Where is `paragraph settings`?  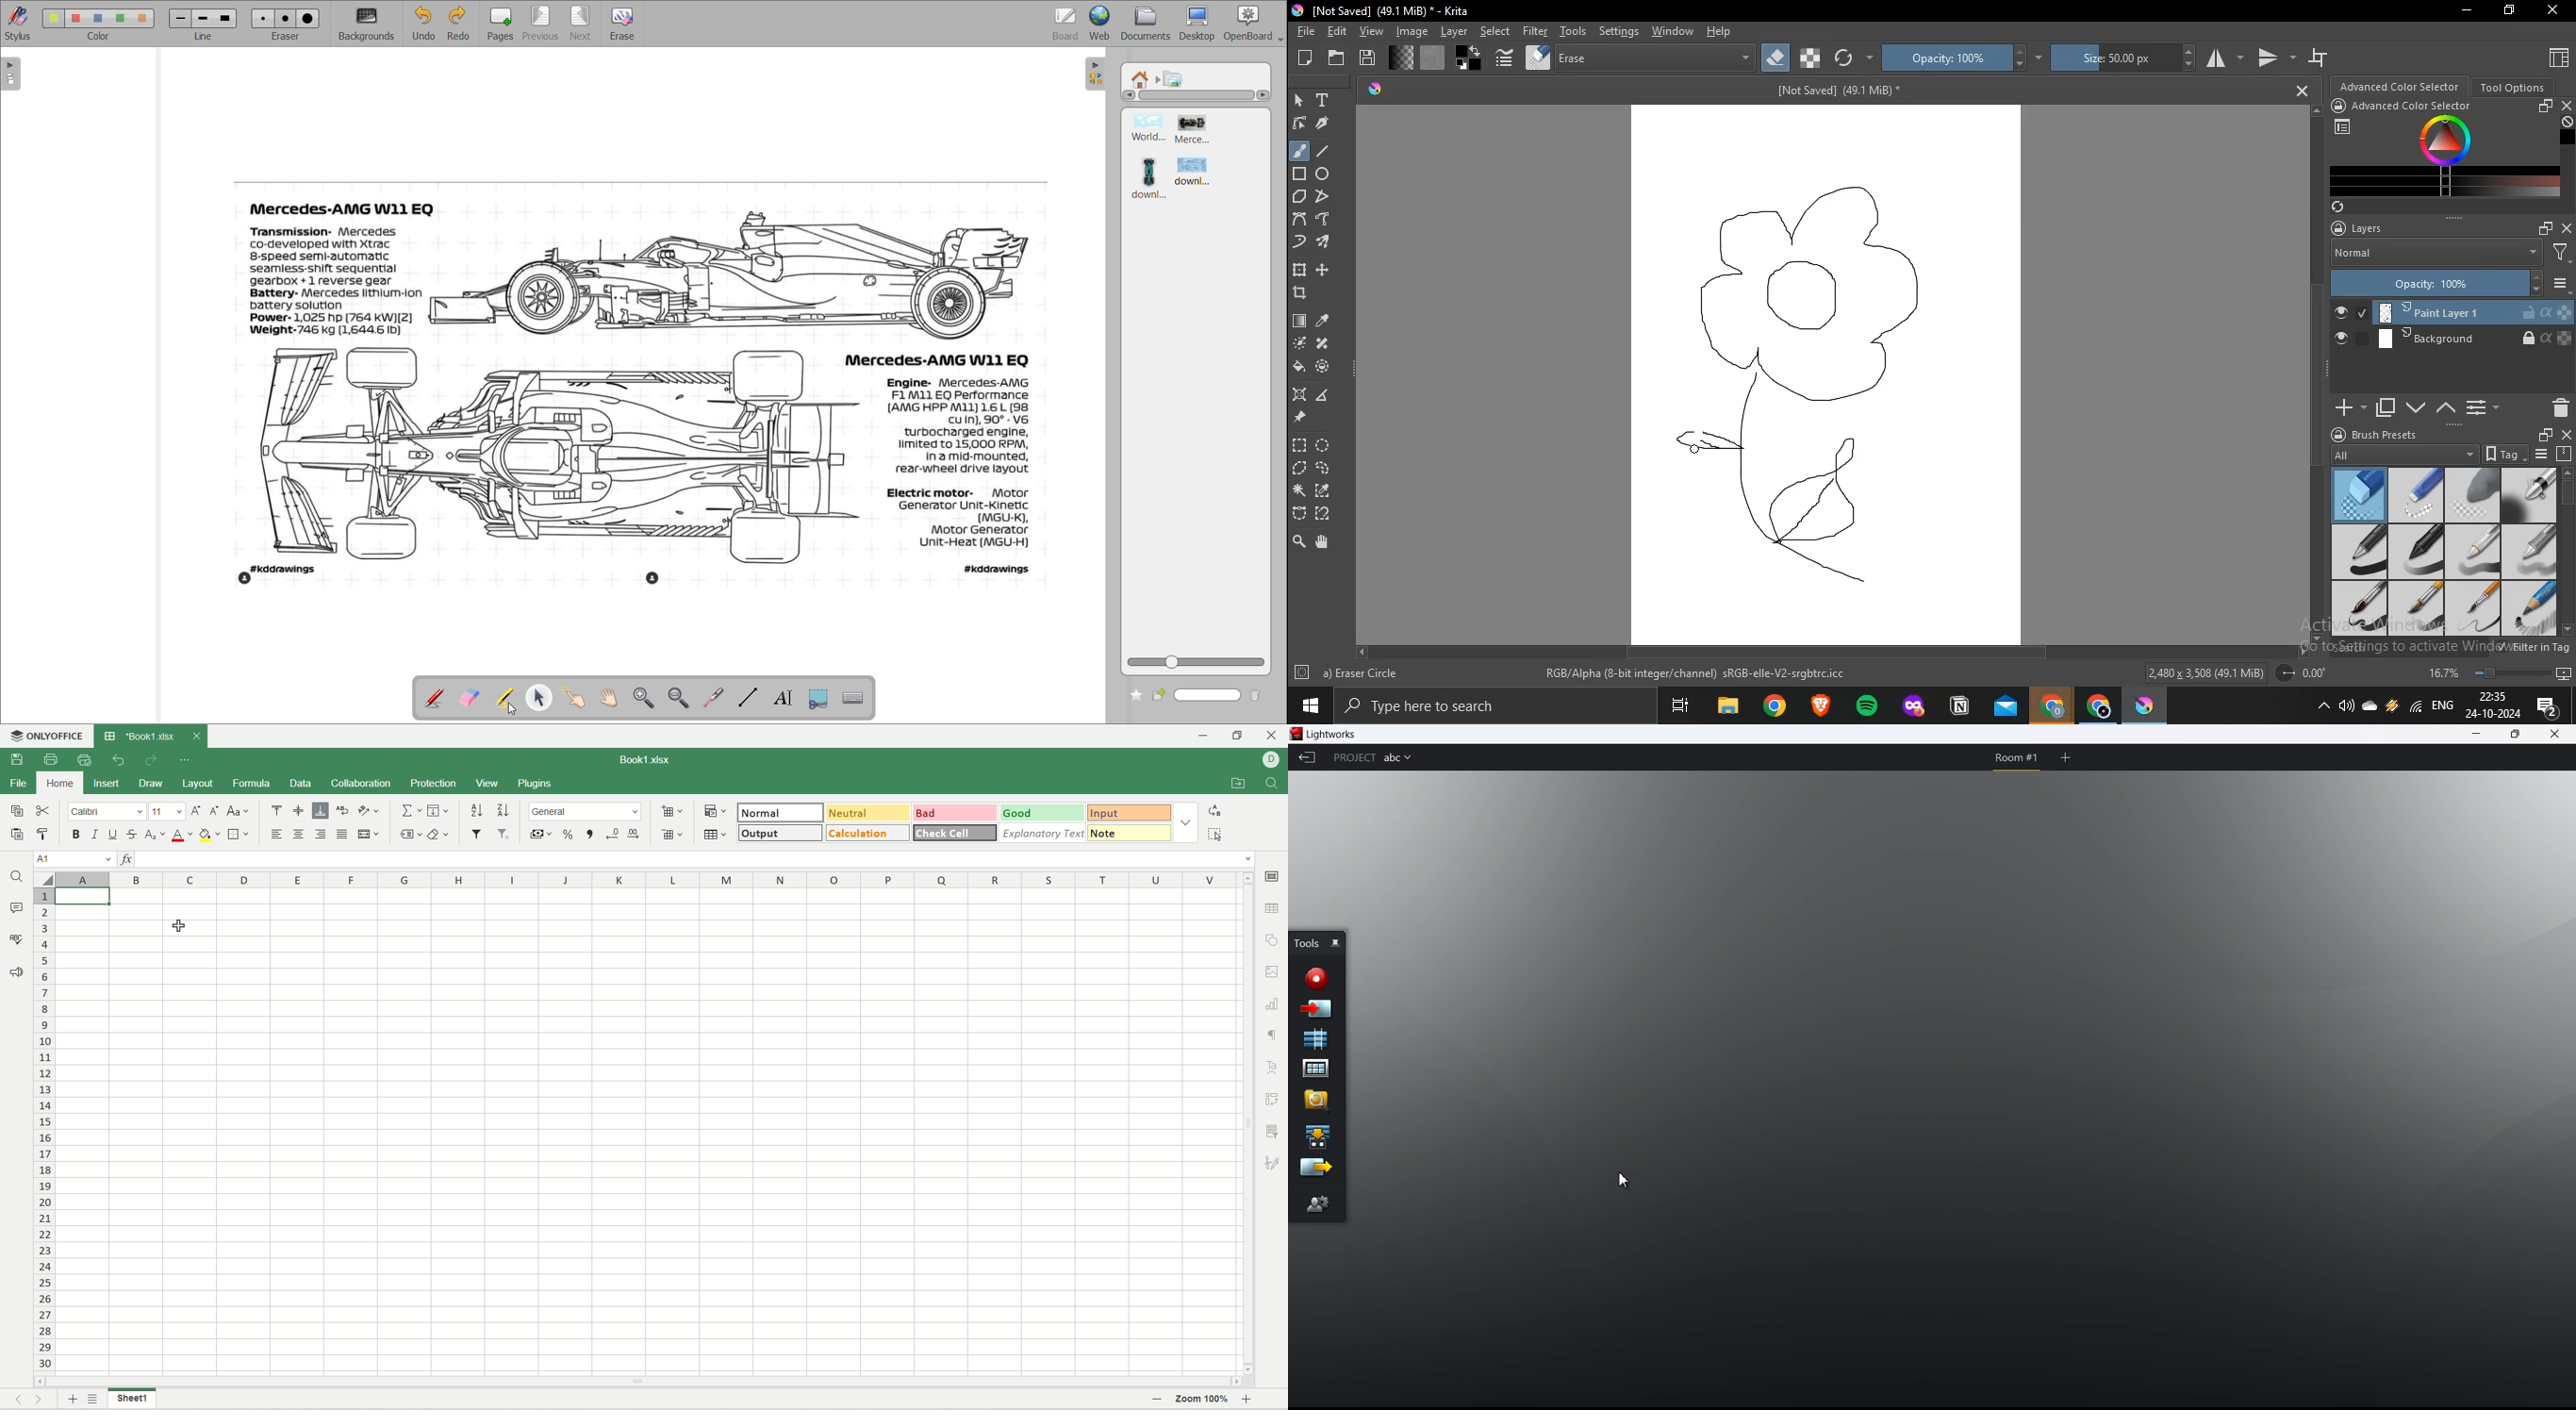 paragraph settings is located at coordinates (1273, 1034).